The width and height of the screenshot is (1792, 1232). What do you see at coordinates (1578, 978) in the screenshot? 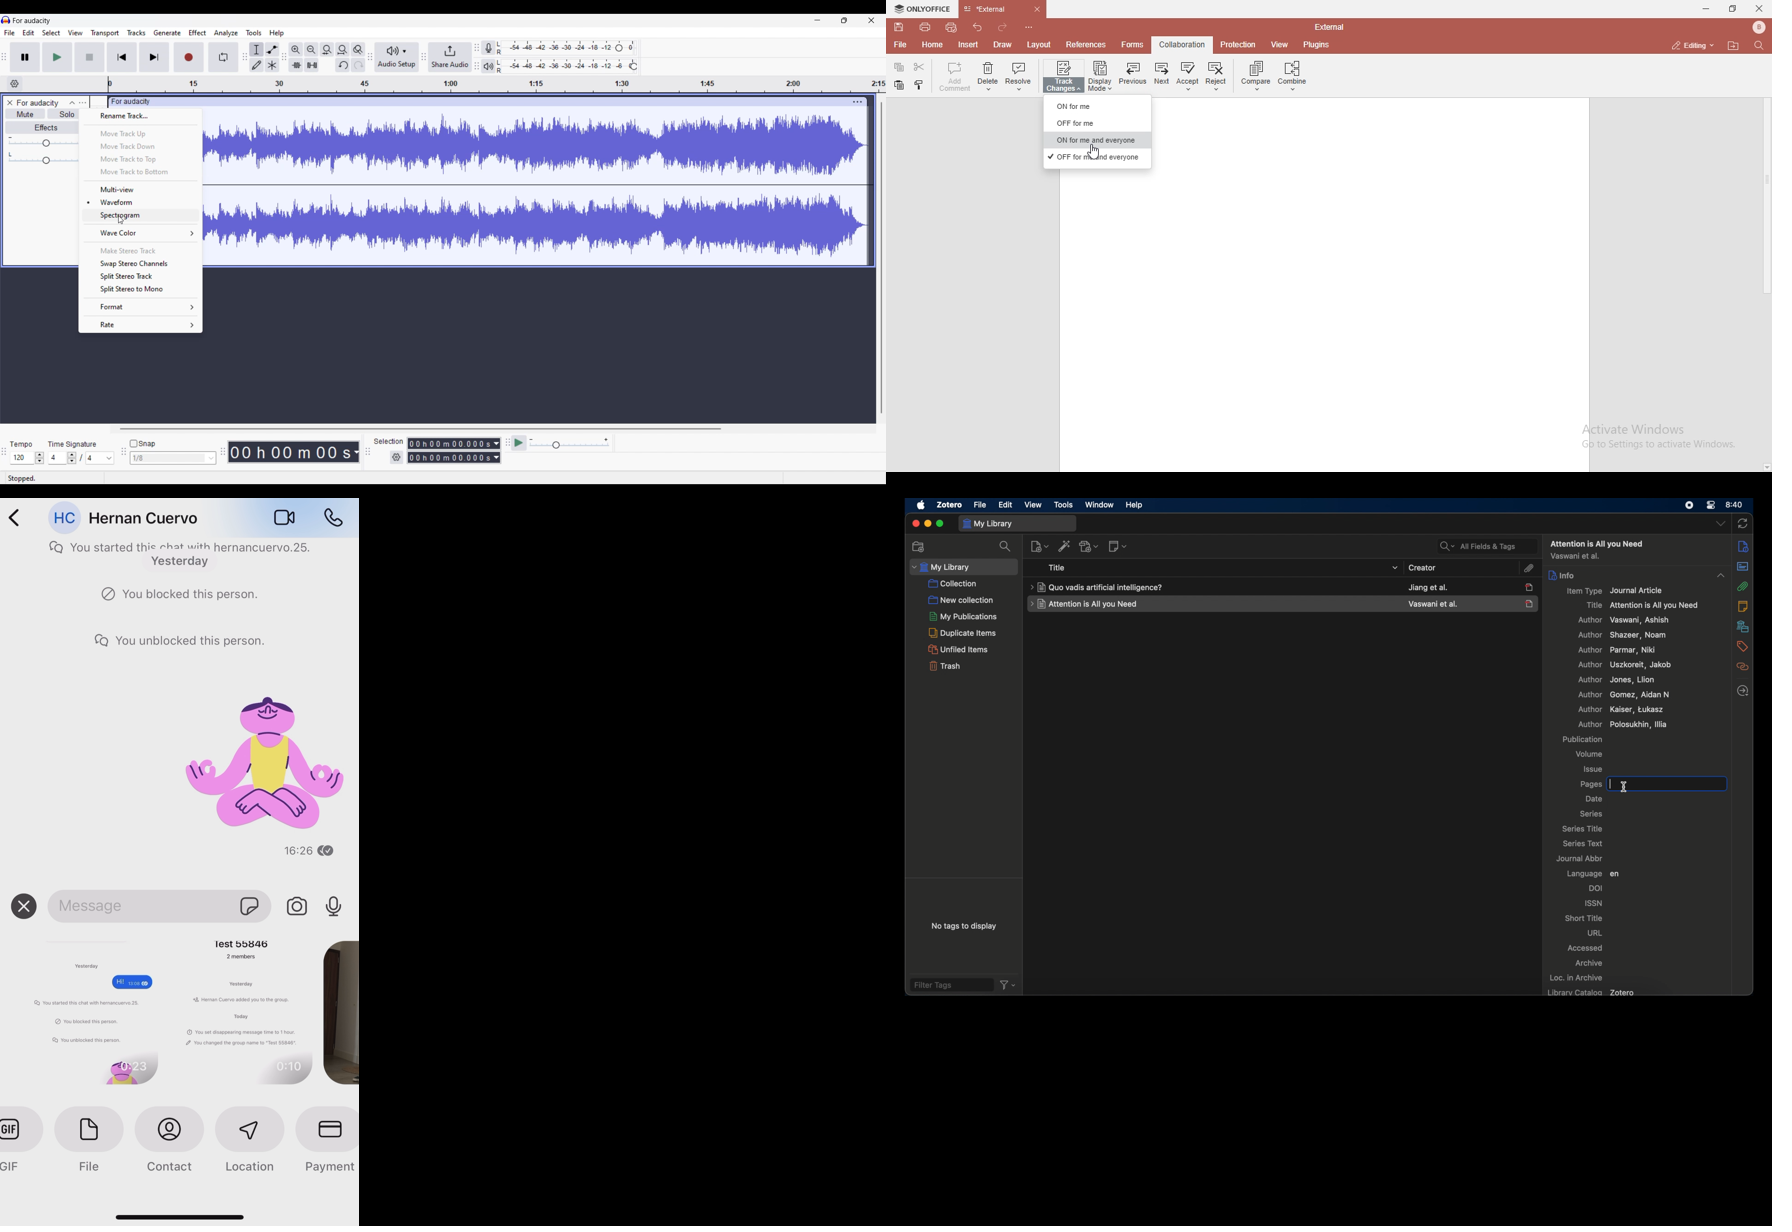
I see `loc. in archive` at bounding box center [1578, 978].